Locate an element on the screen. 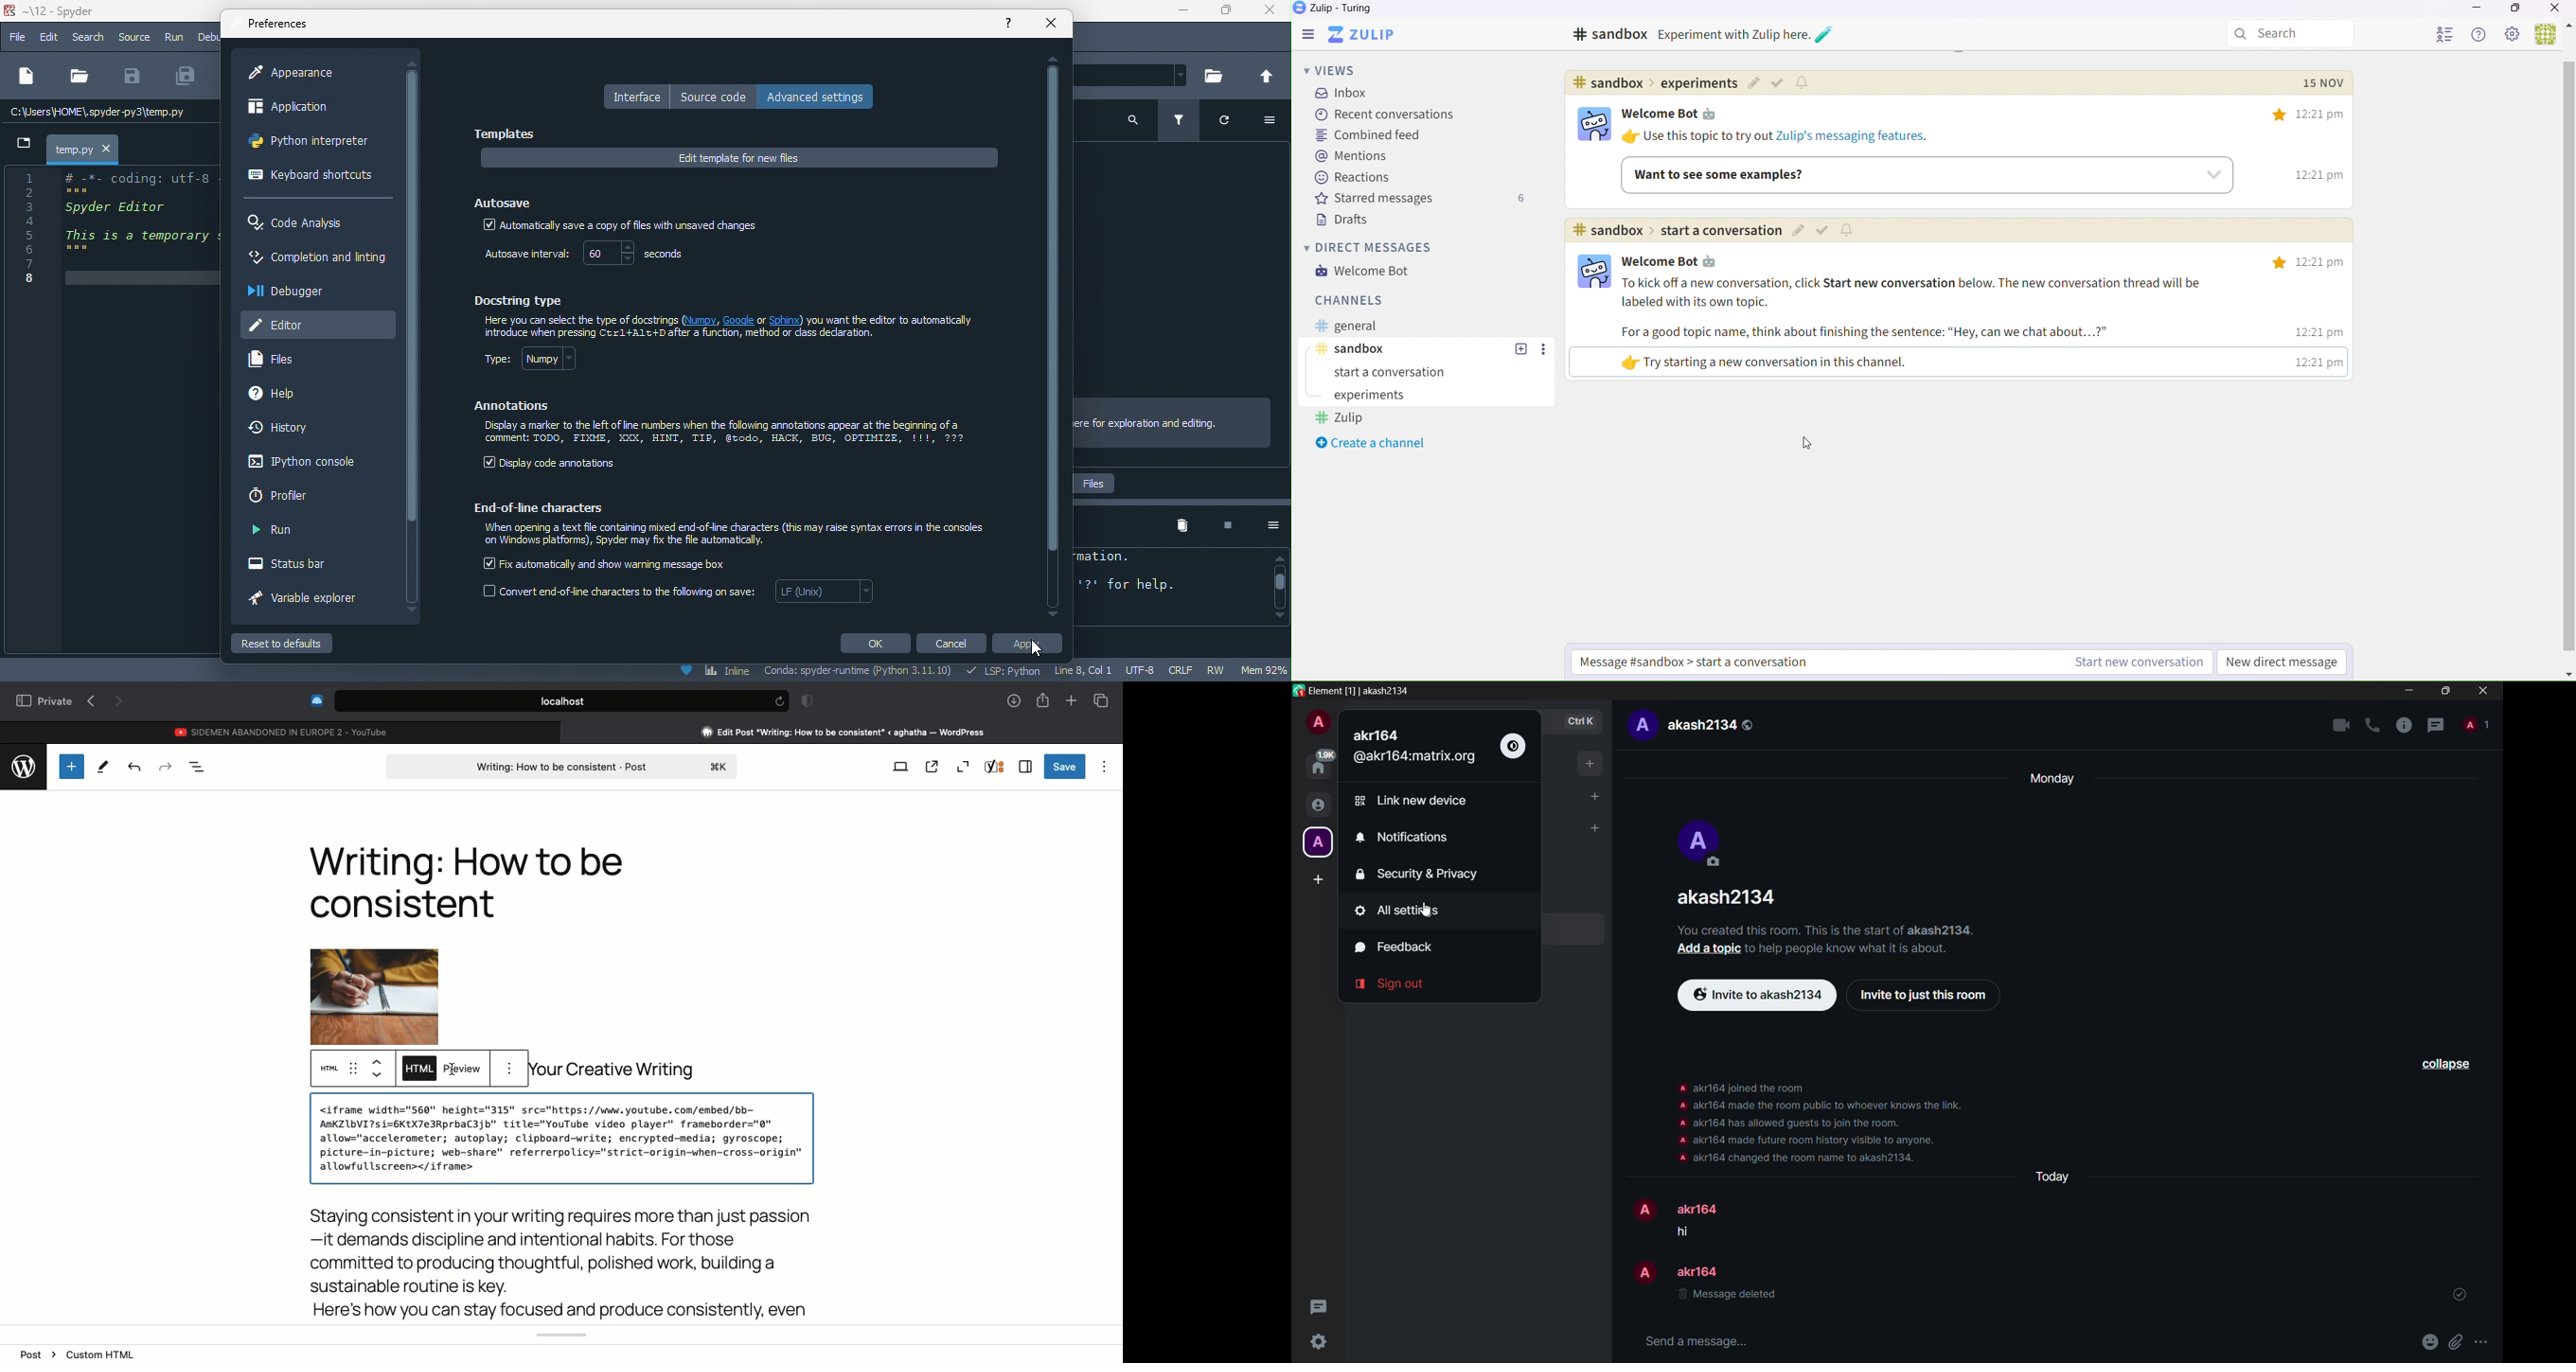 The image size is (2576, 1372). Want to see some example is located at coordinates (1925, 174).